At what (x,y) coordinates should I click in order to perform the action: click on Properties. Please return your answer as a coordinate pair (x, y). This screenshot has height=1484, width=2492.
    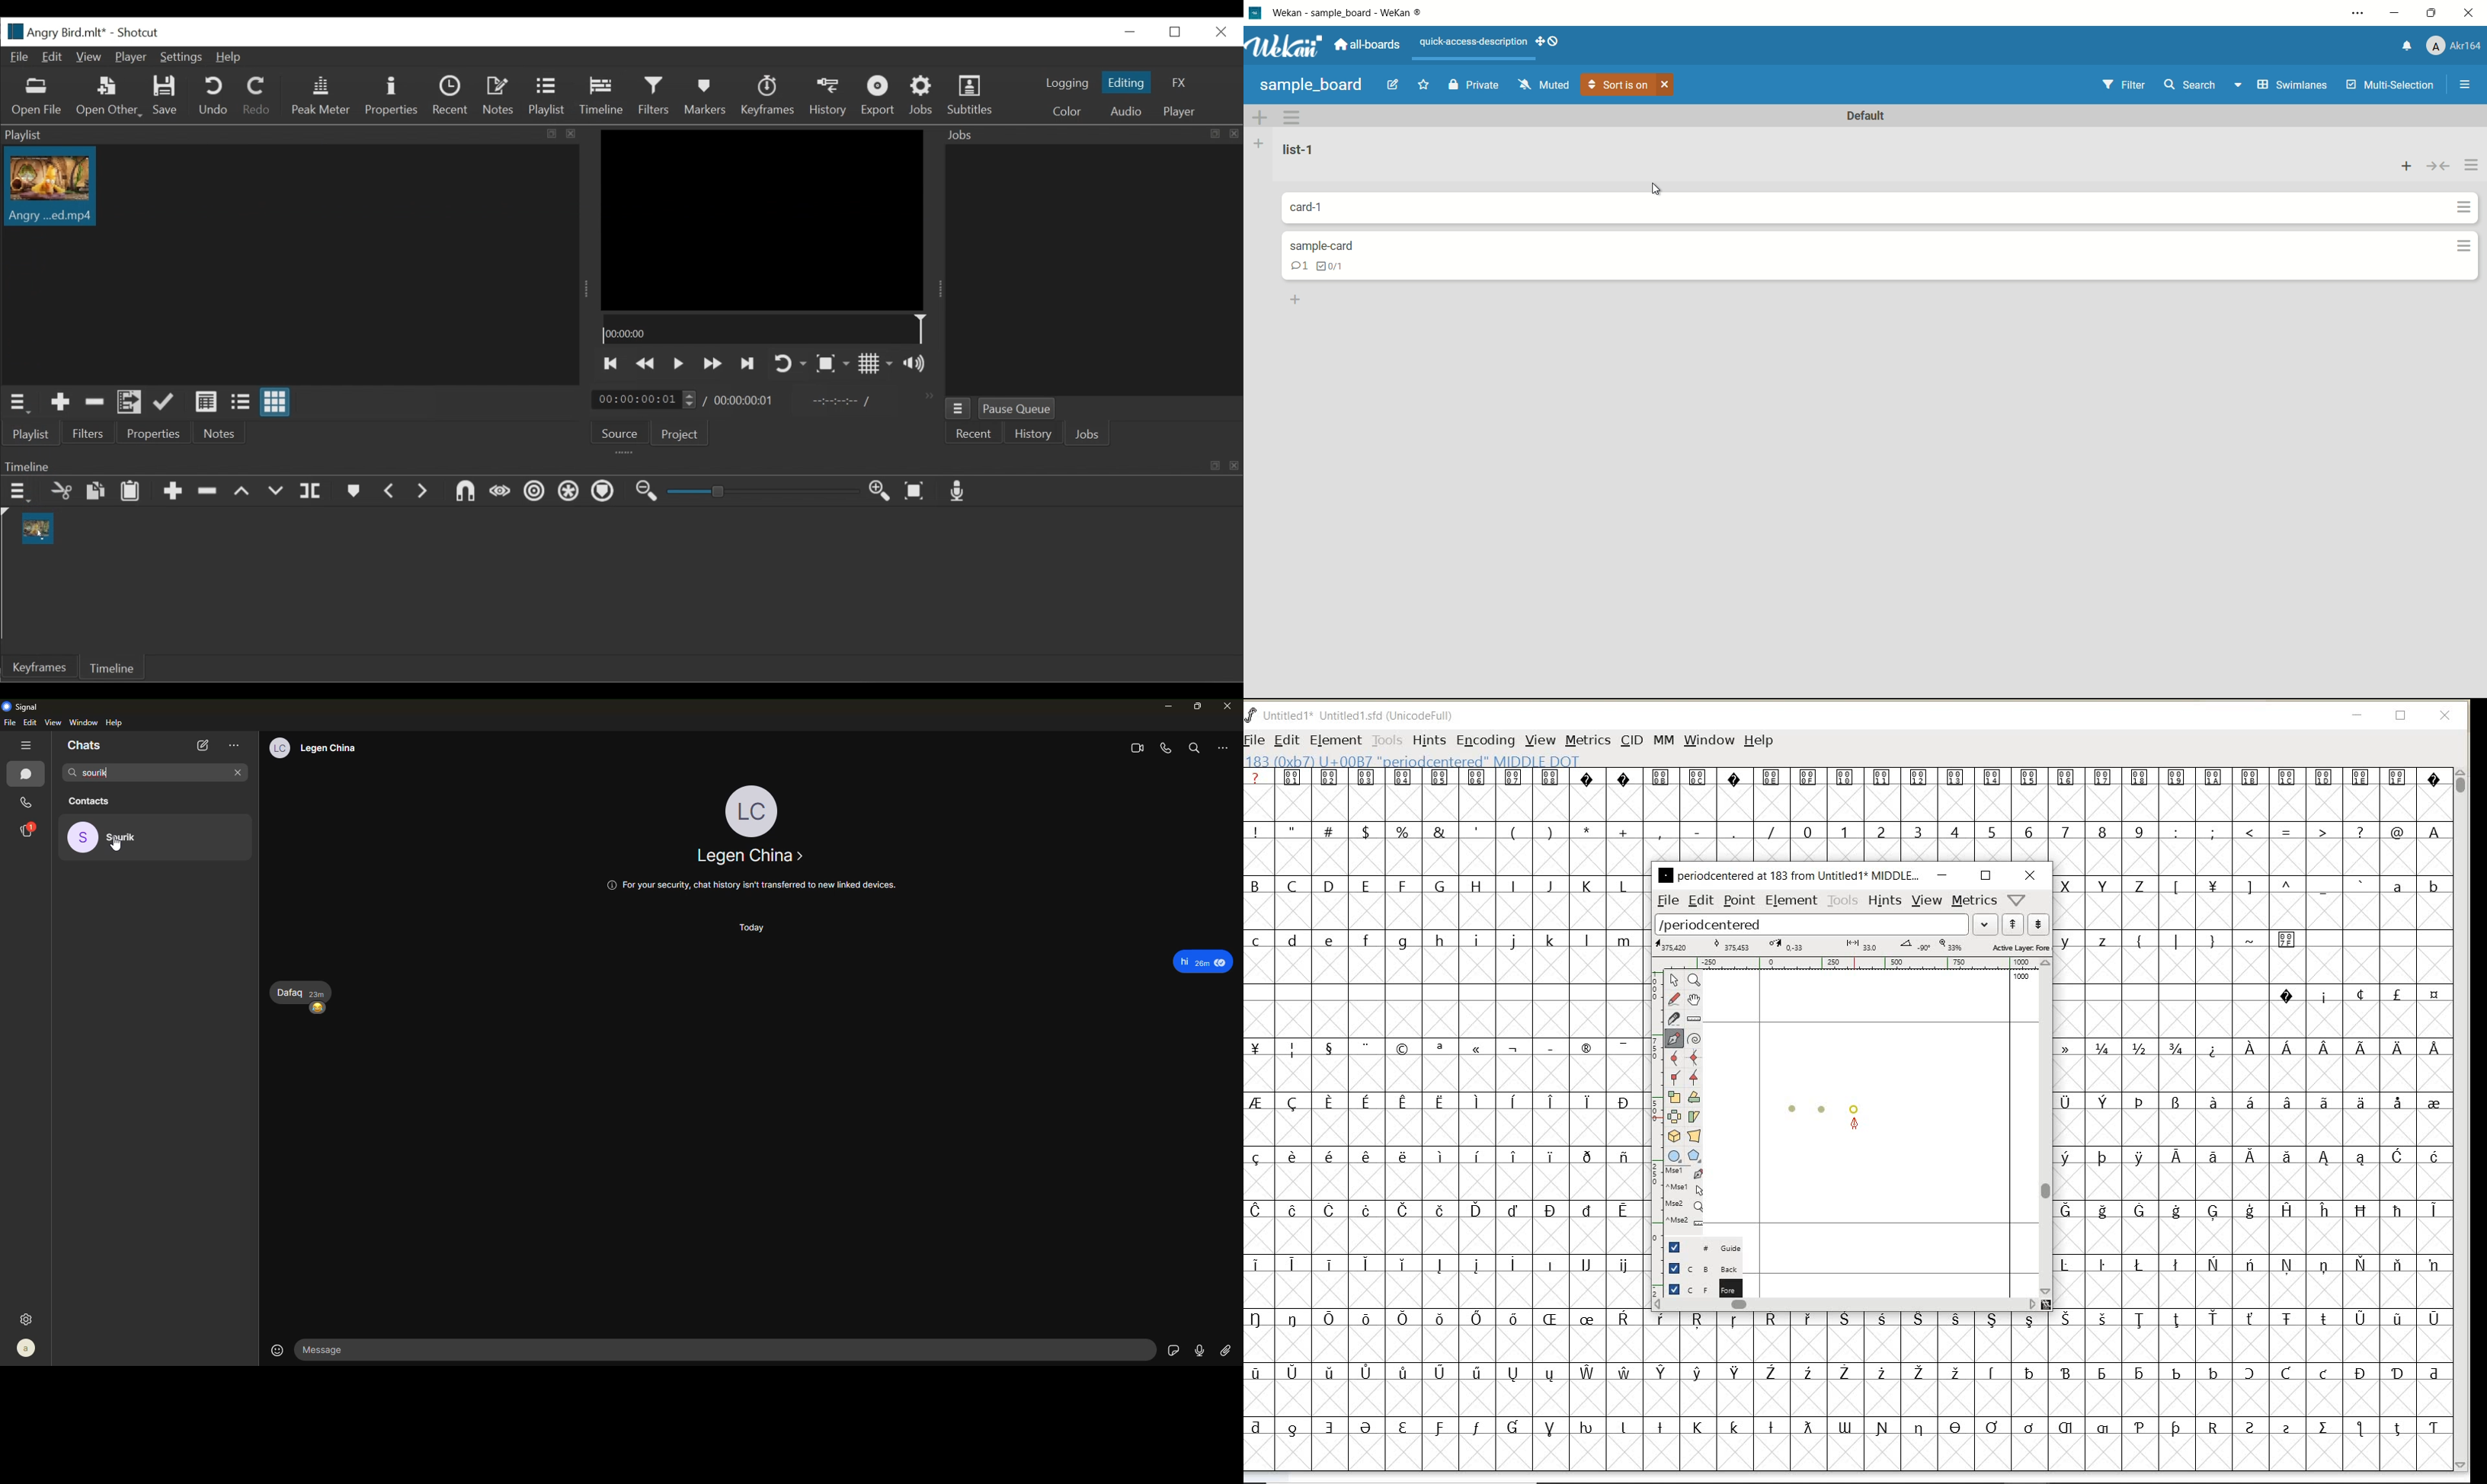
    Looking at the image, I should click on (156, 433).